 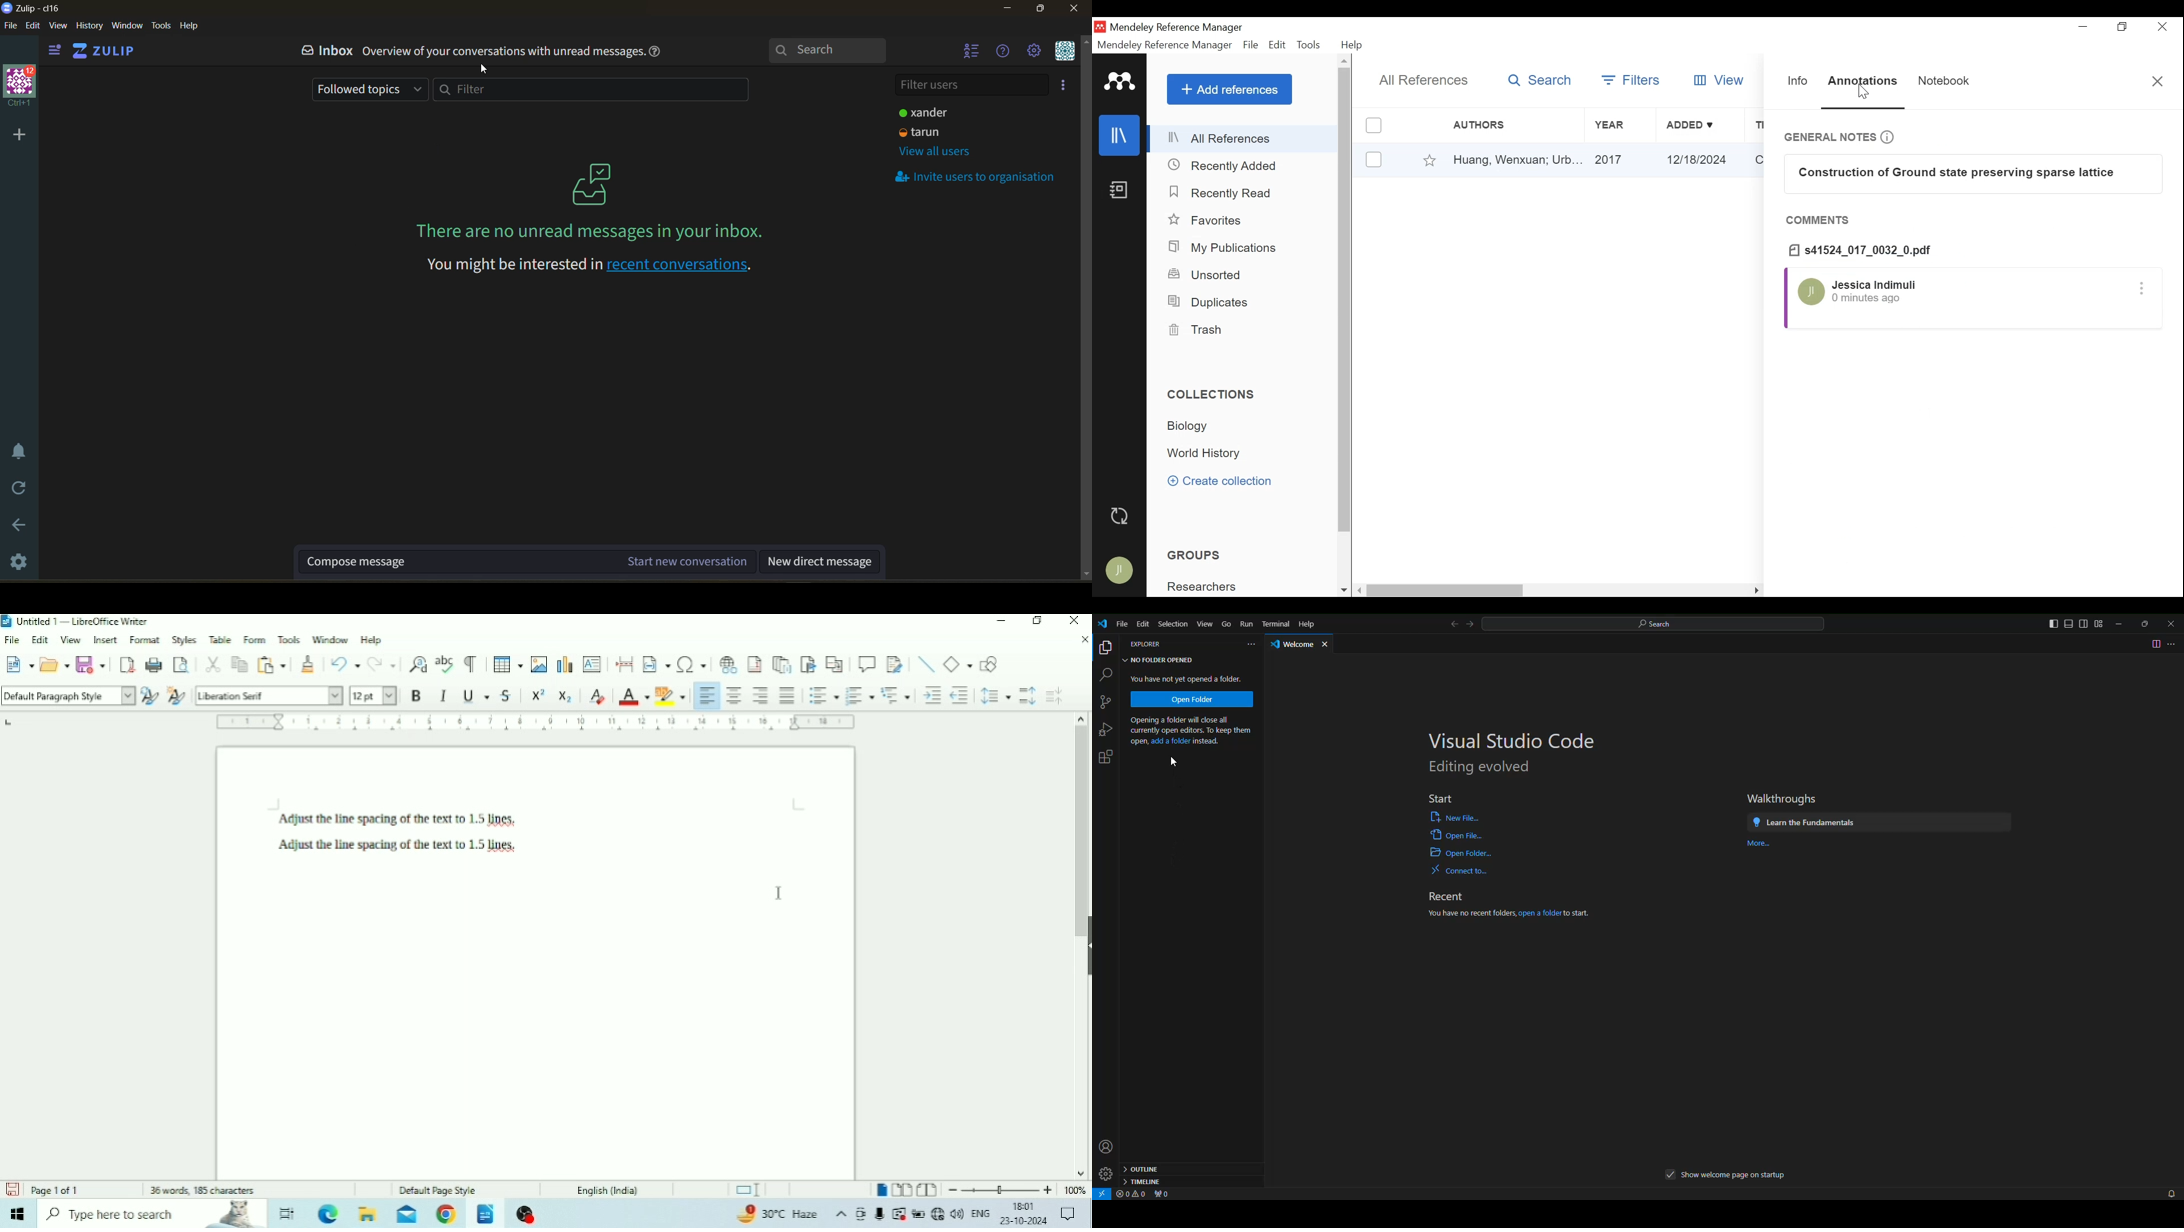 I want to click on Add Reference, so click(x=1231, y=89).